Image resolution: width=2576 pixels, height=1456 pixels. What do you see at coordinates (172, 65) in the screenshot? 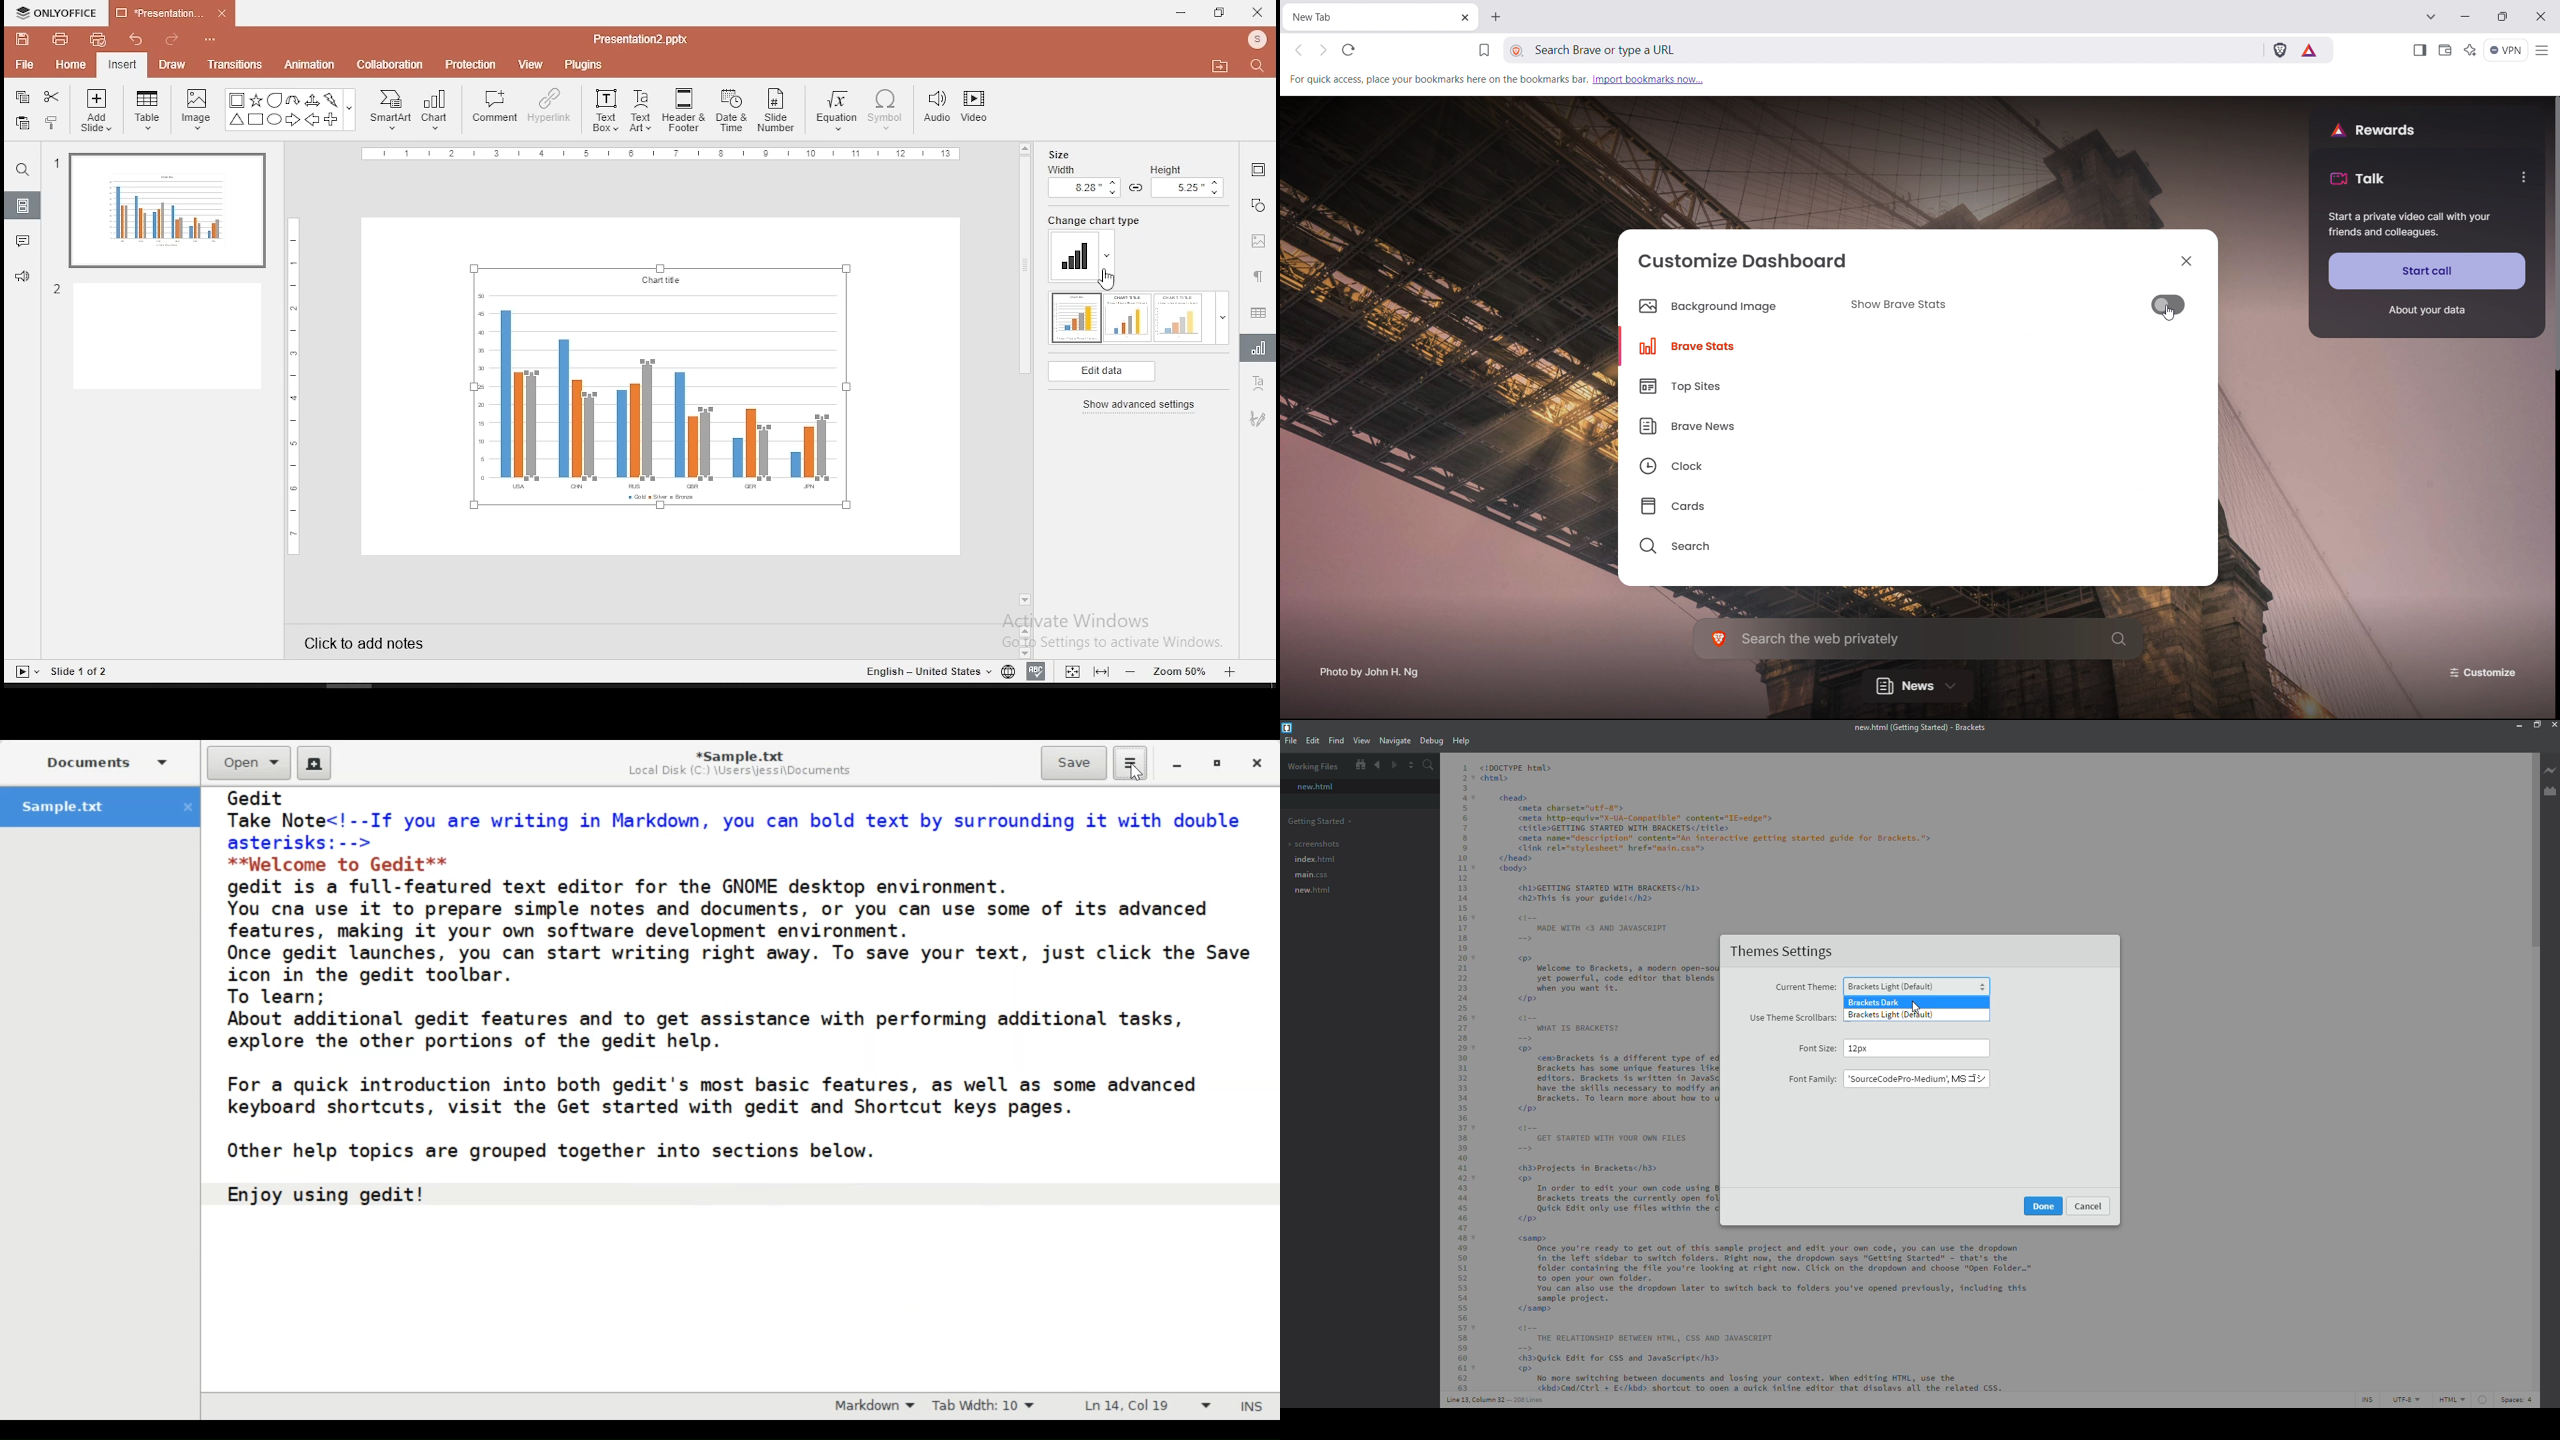
I see `draw` at bounding box center [172, 65].